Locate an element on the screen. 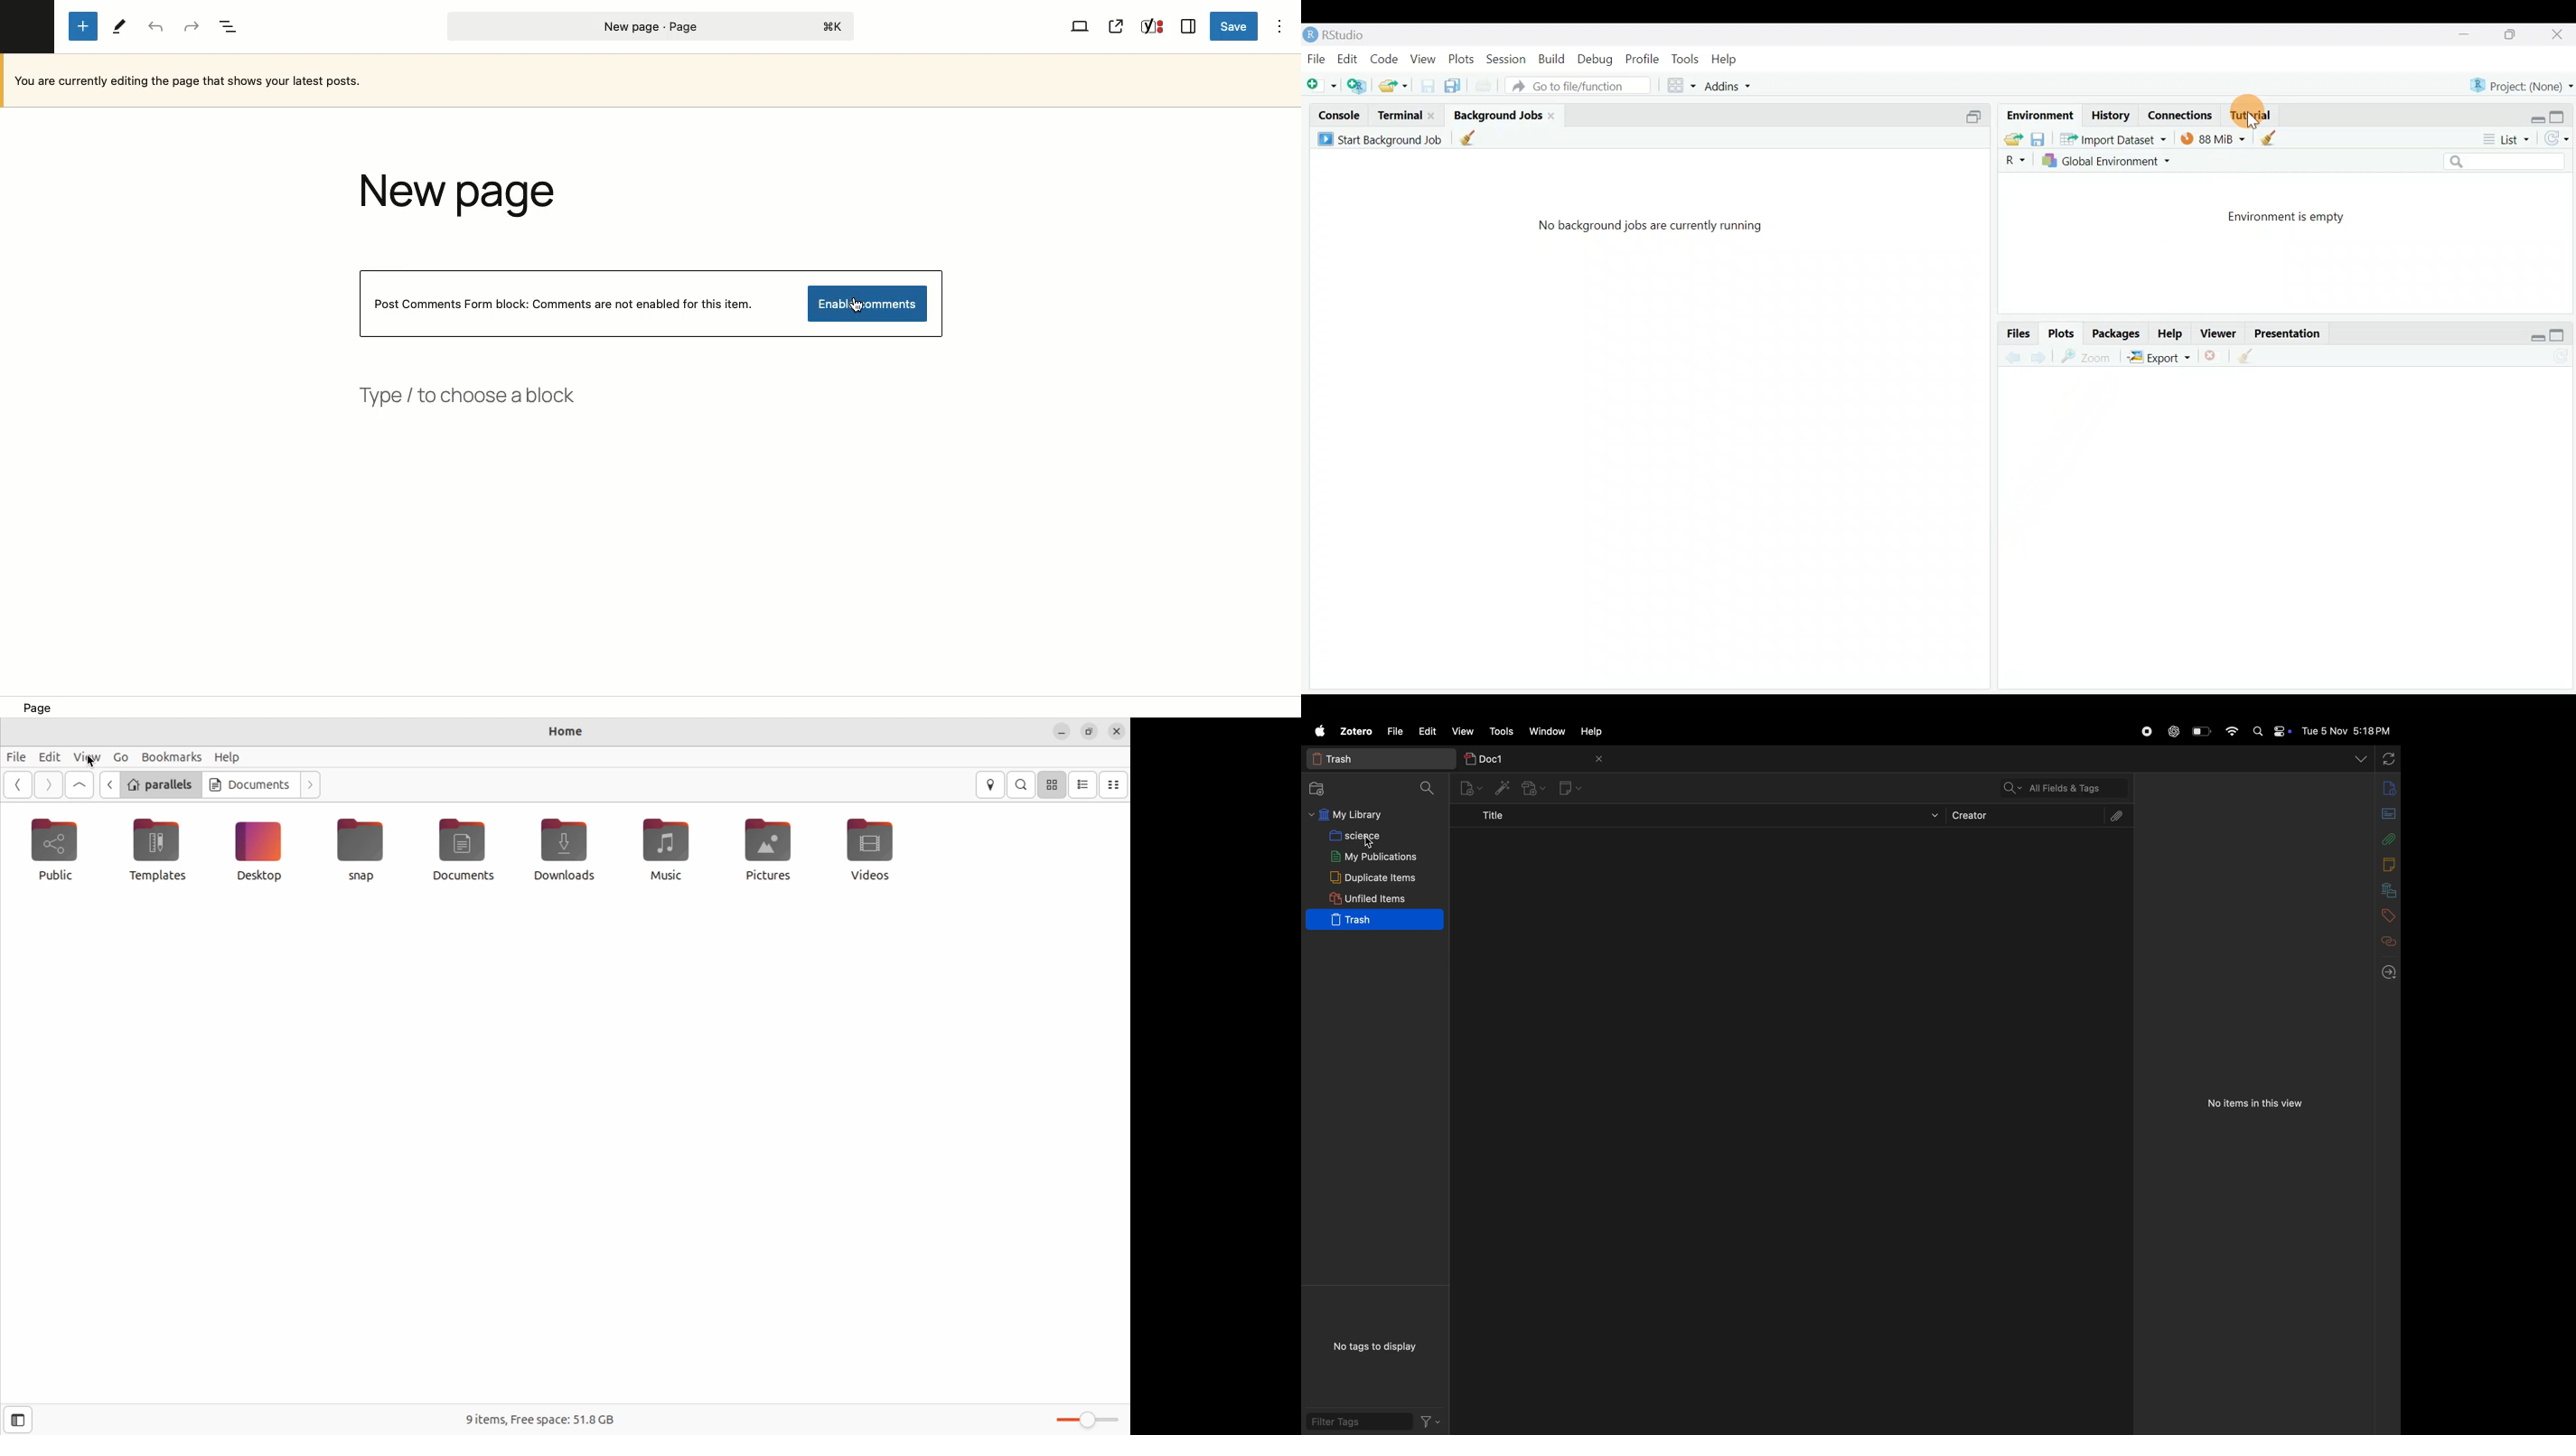 The height and width of the screenshot is (1456, 2576). Search bar is located at coordinates (2511, 163).